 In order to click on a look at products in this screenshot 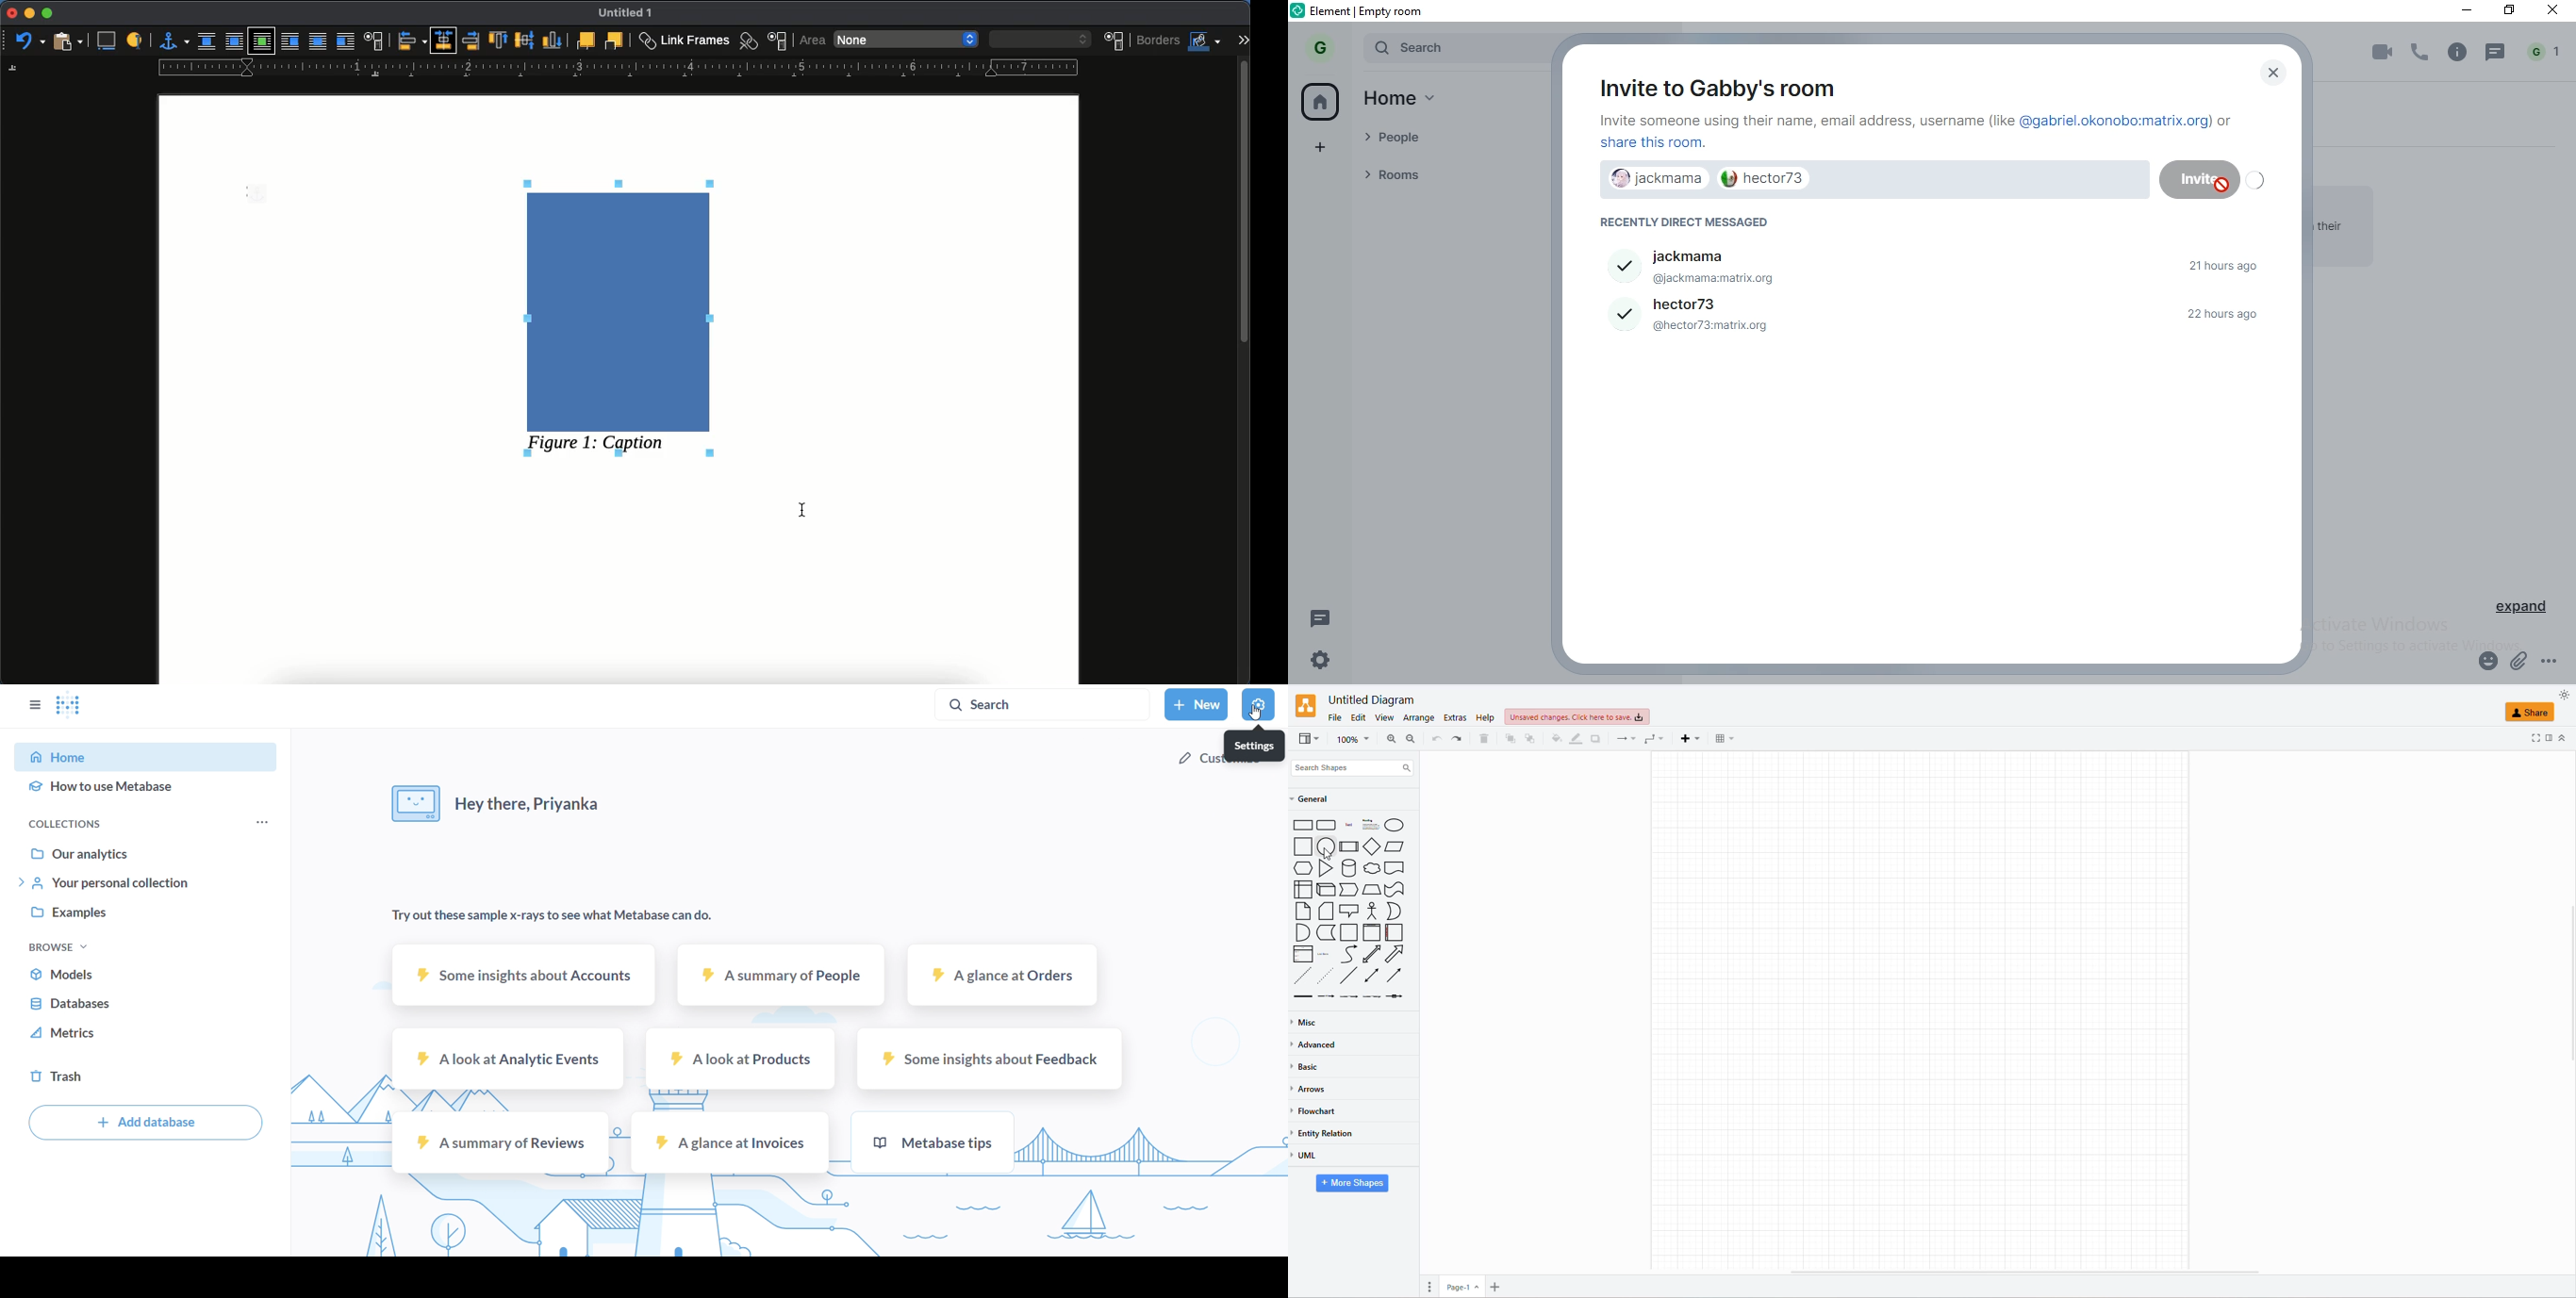, I will do `click(742, 1057)`.